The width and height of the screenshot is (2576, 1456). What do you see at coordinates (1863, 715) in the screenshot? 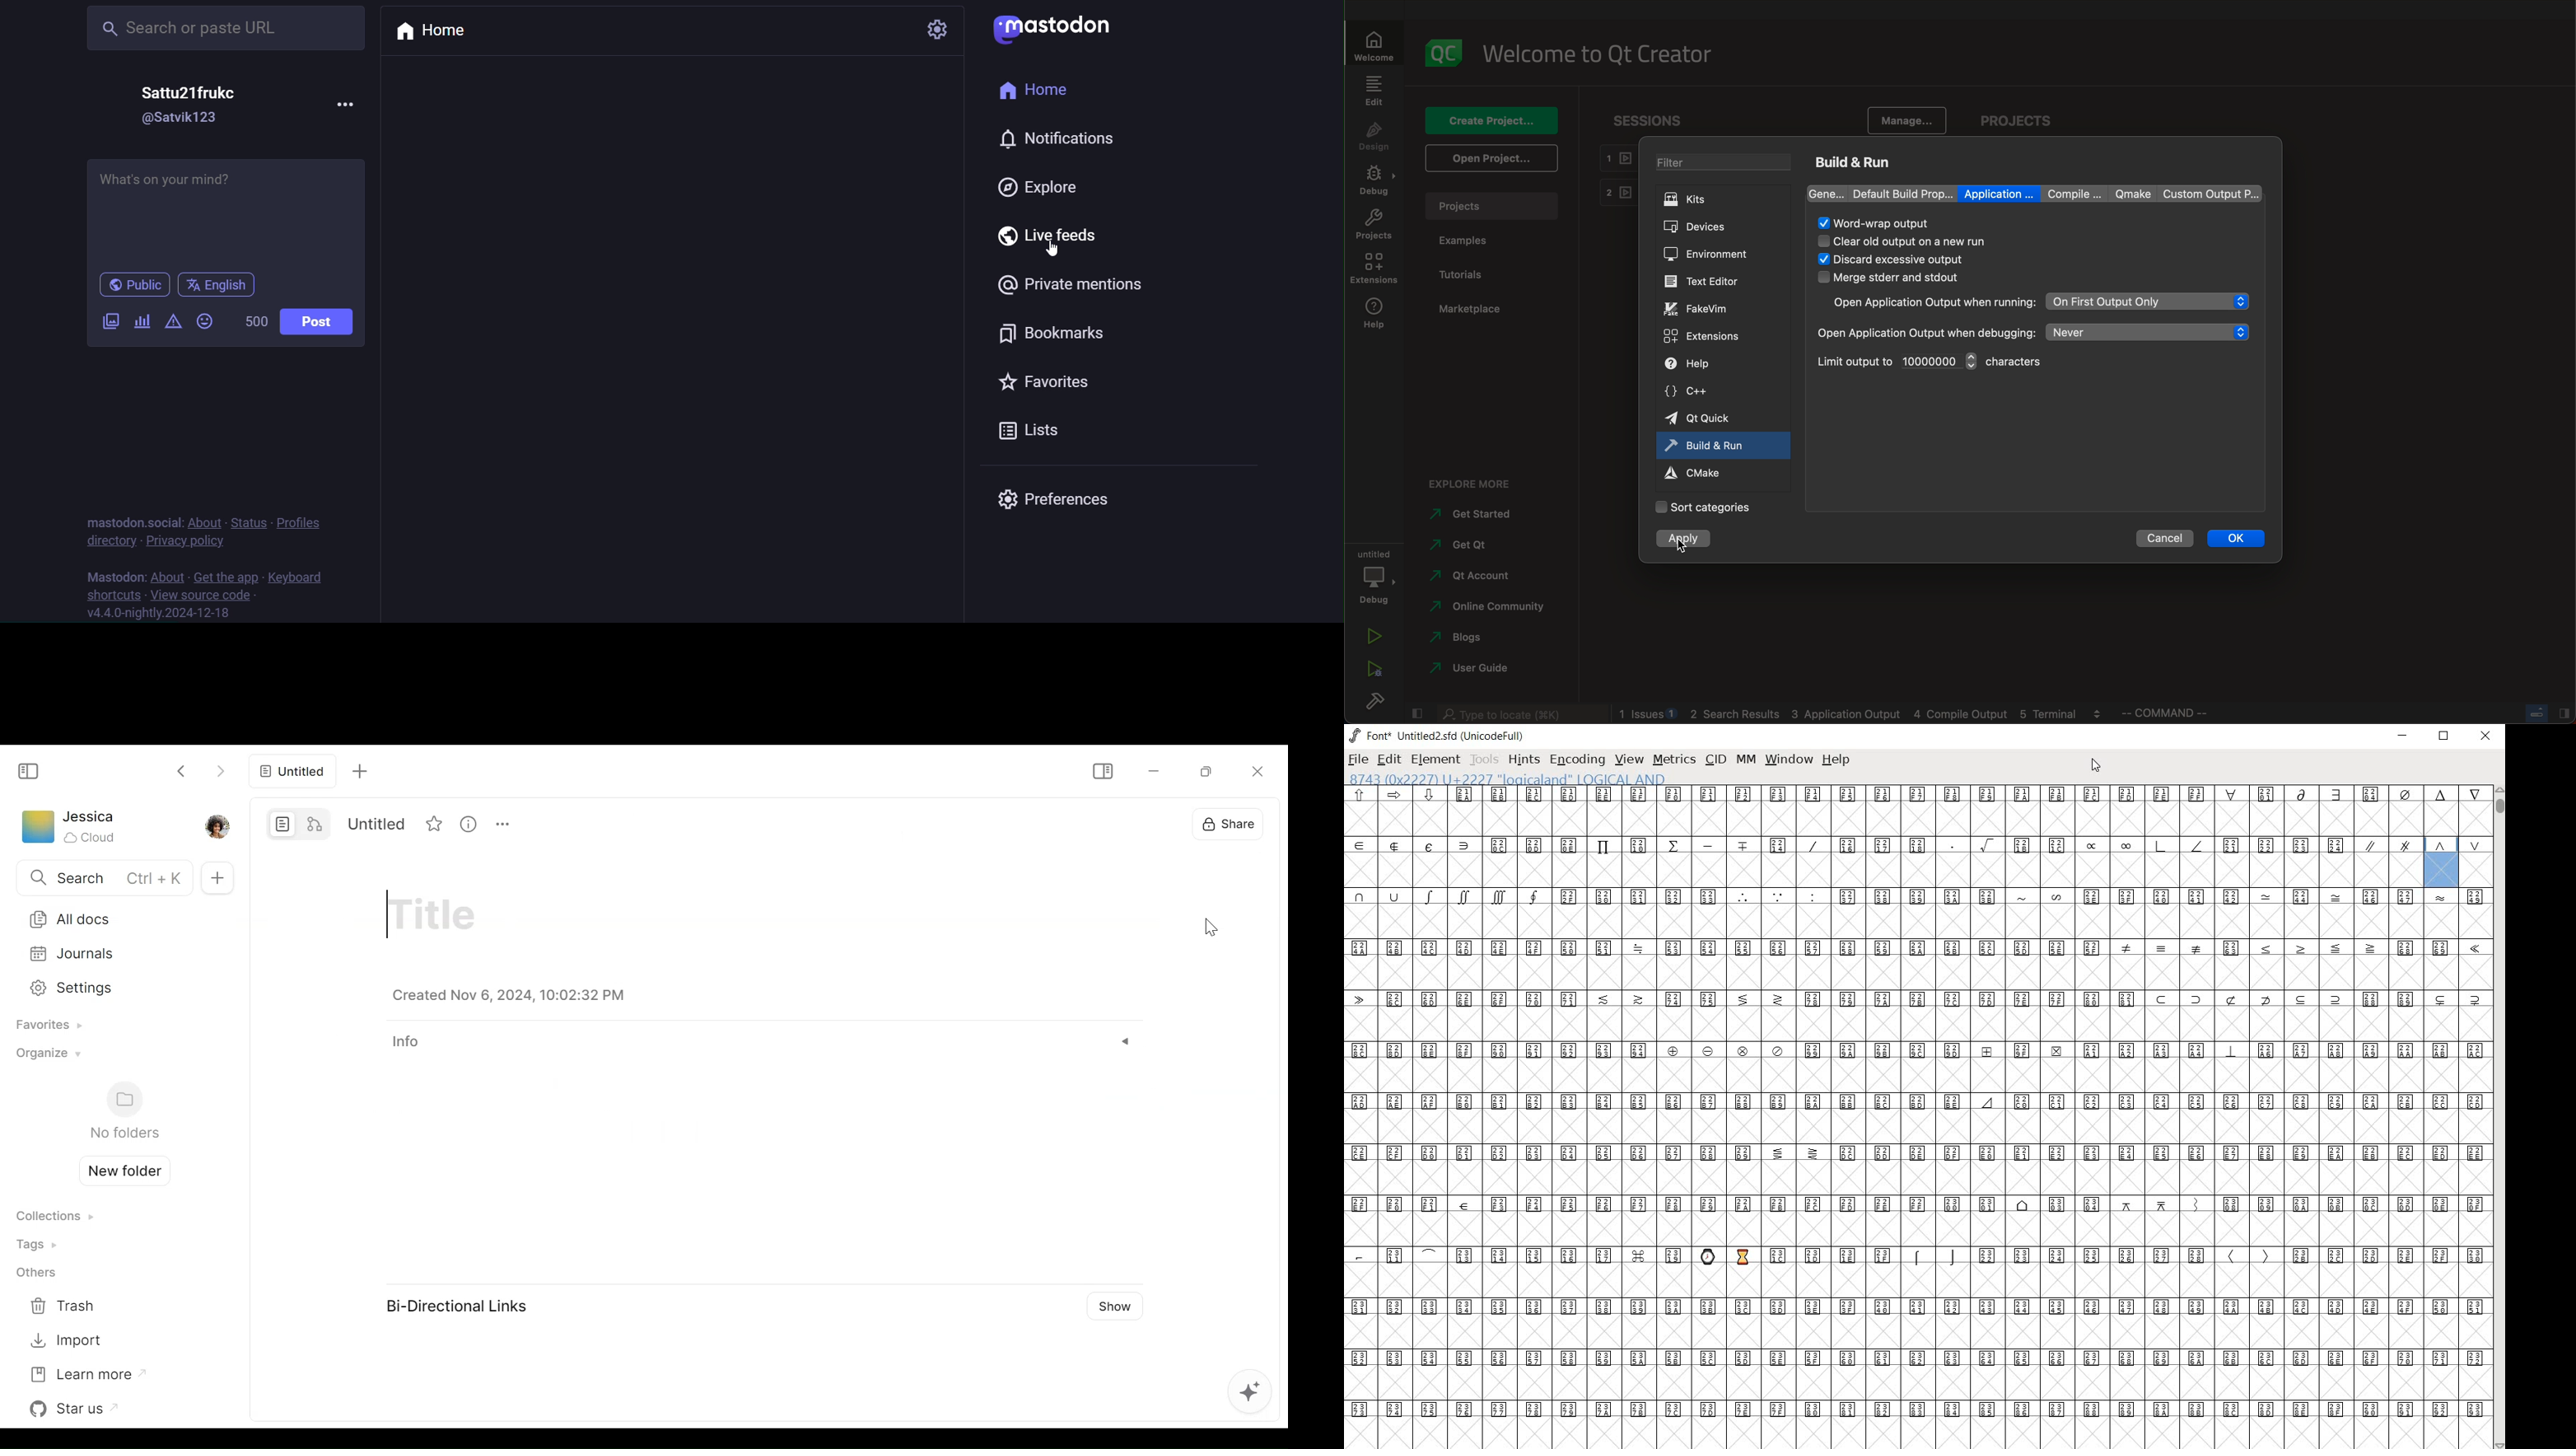
I see `blogs` at bounding box center [1863, 715].